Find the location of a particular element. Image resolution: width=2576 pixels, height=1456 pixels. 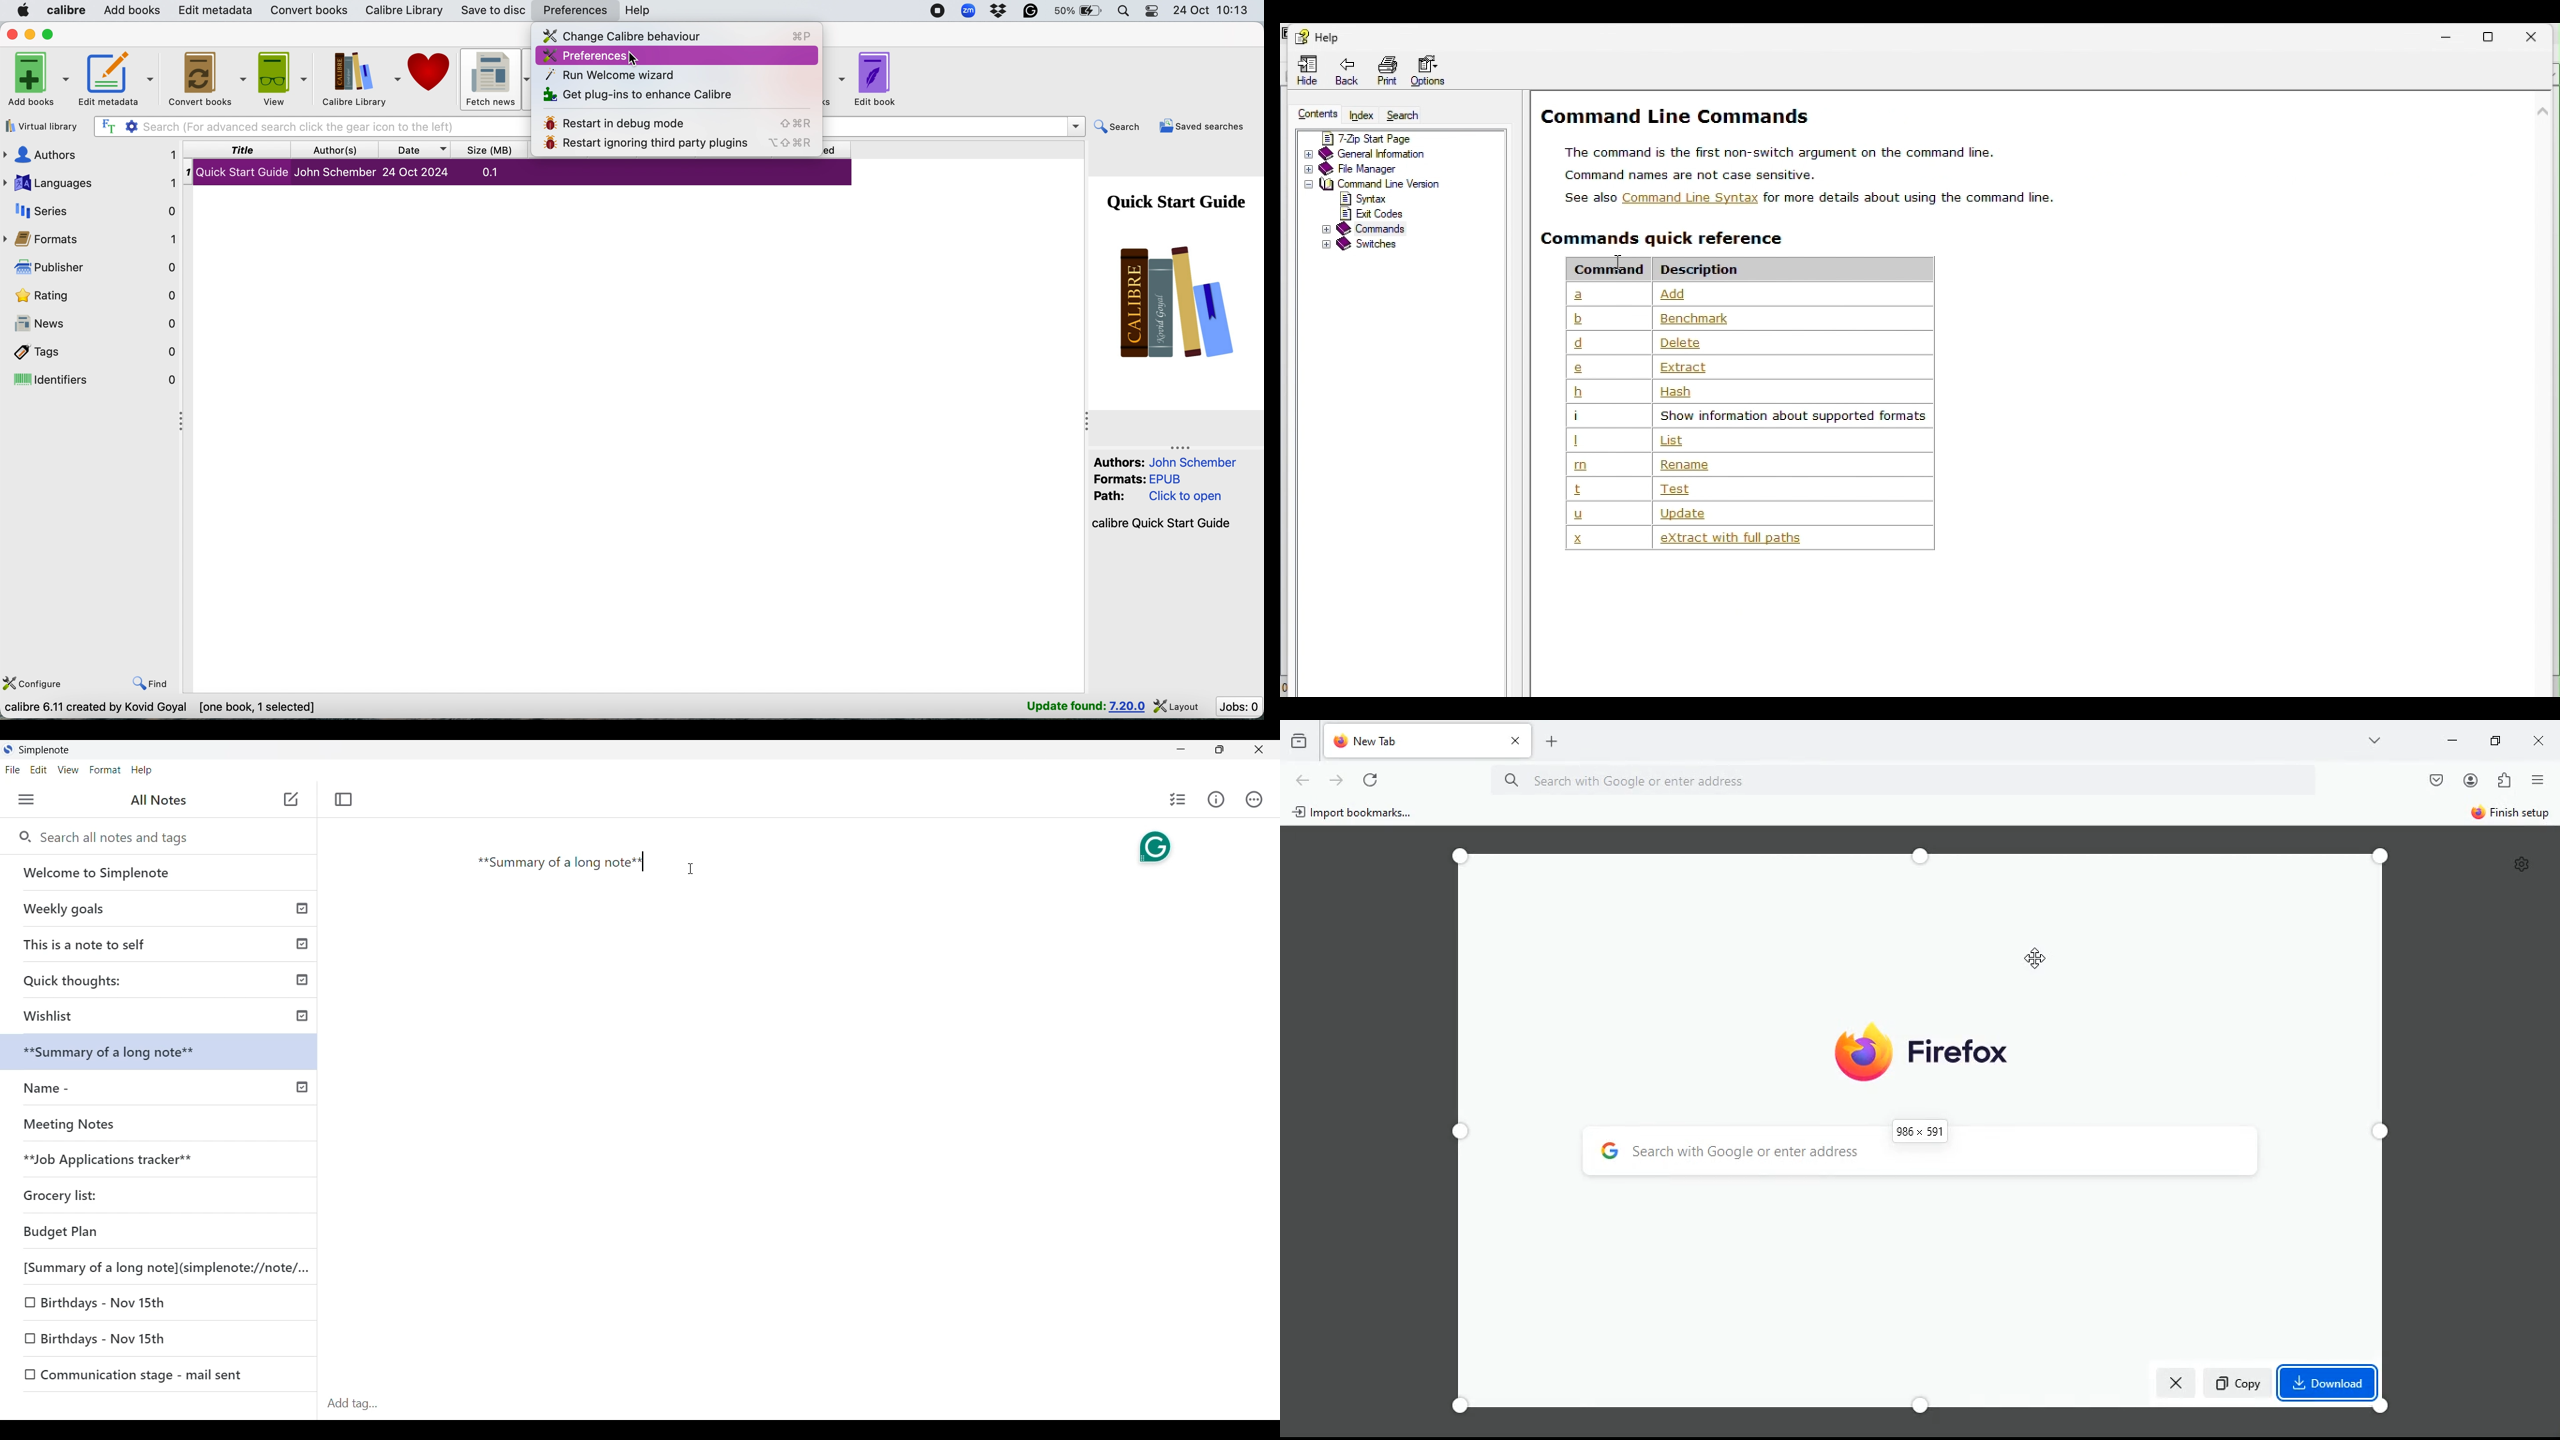

syntax is located at coordinates (1371, 199).